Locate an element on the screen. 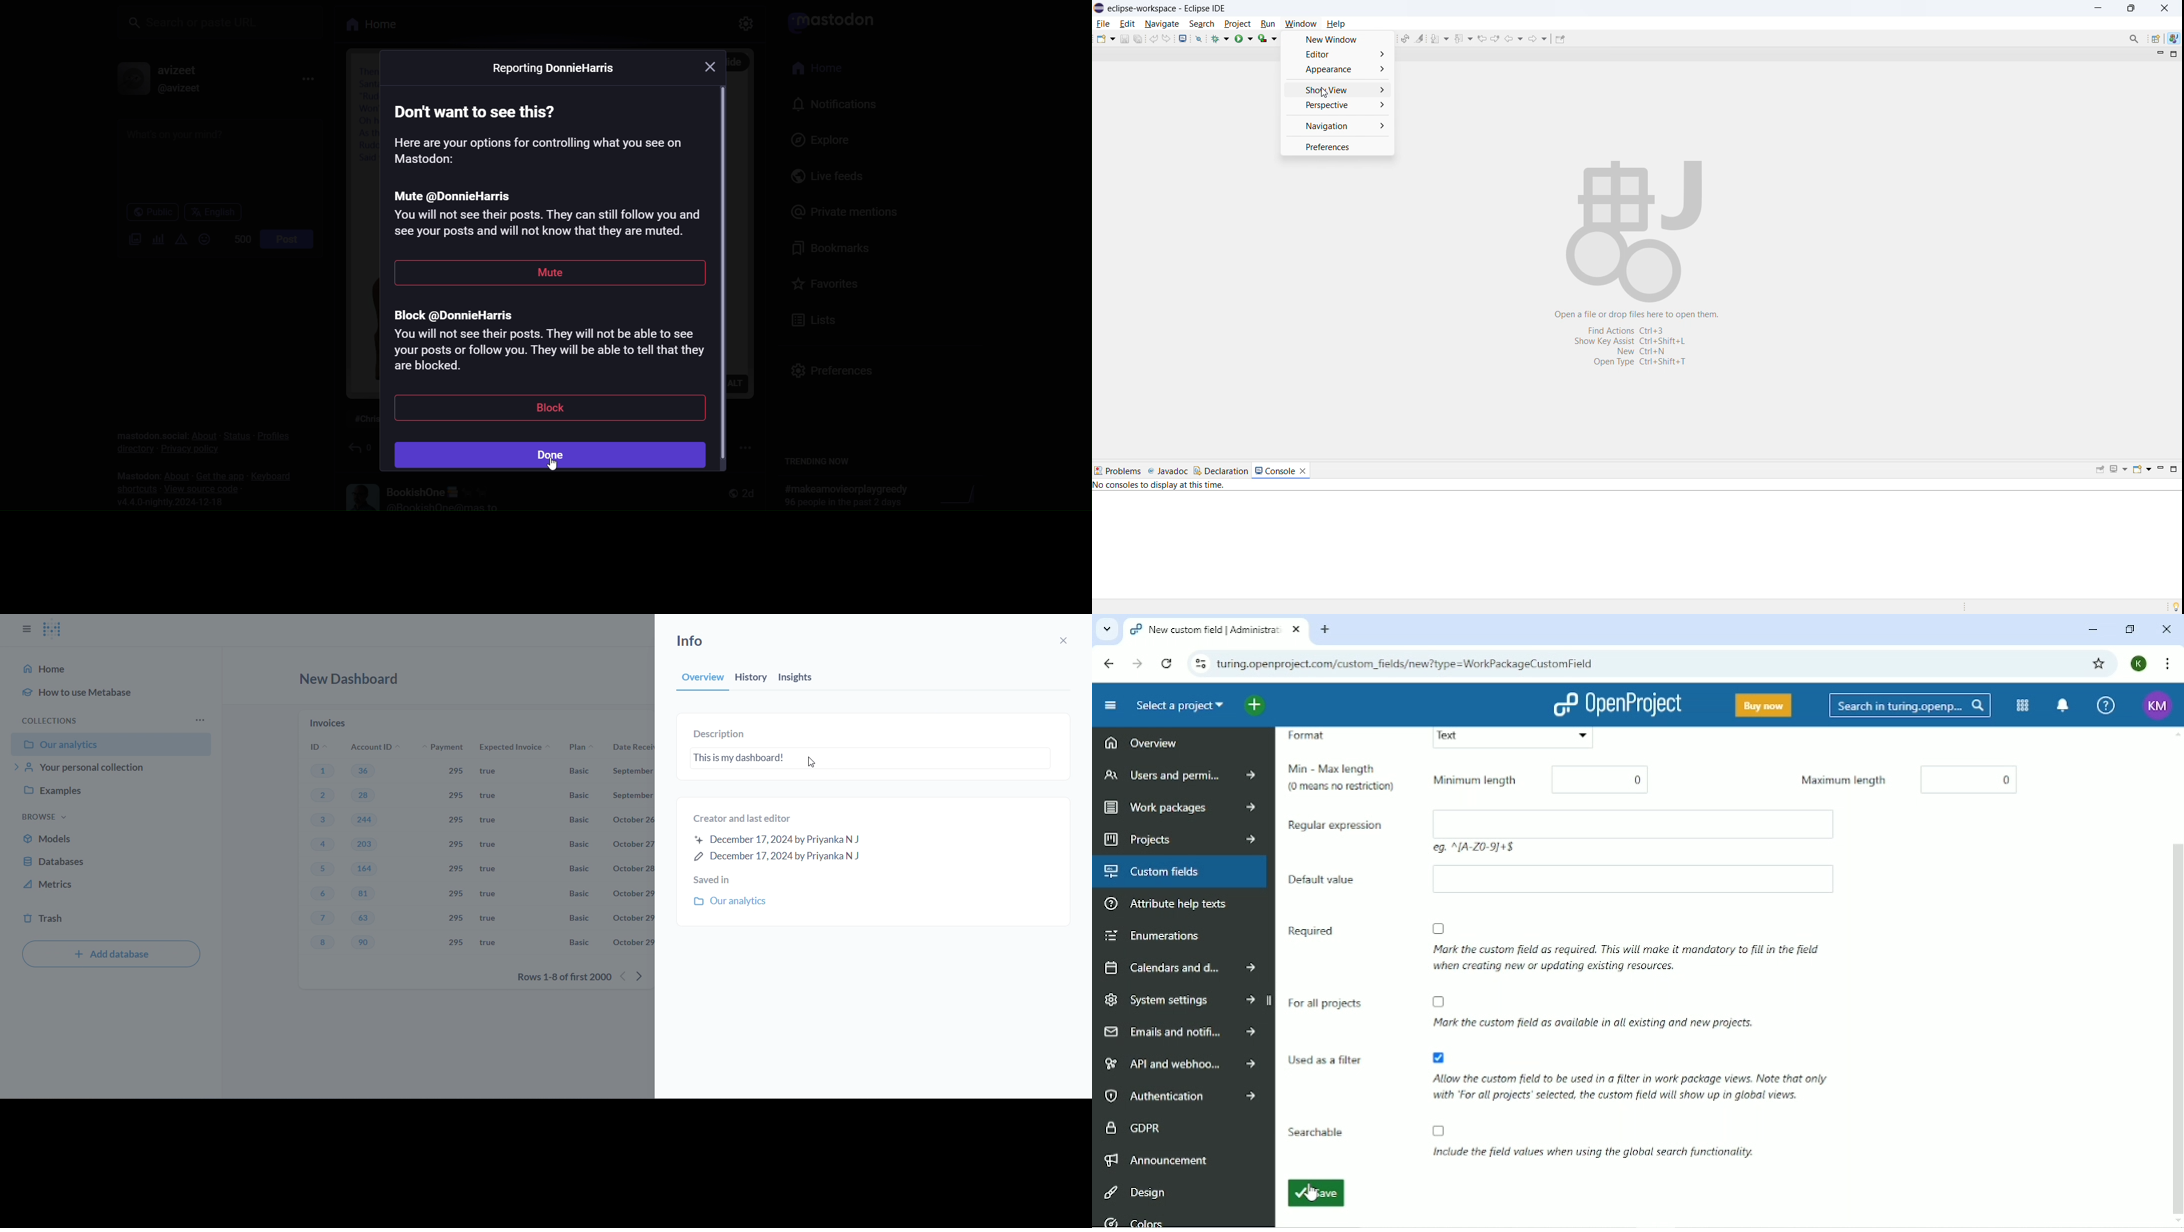  New tab is located at coordinates (1327, 630).